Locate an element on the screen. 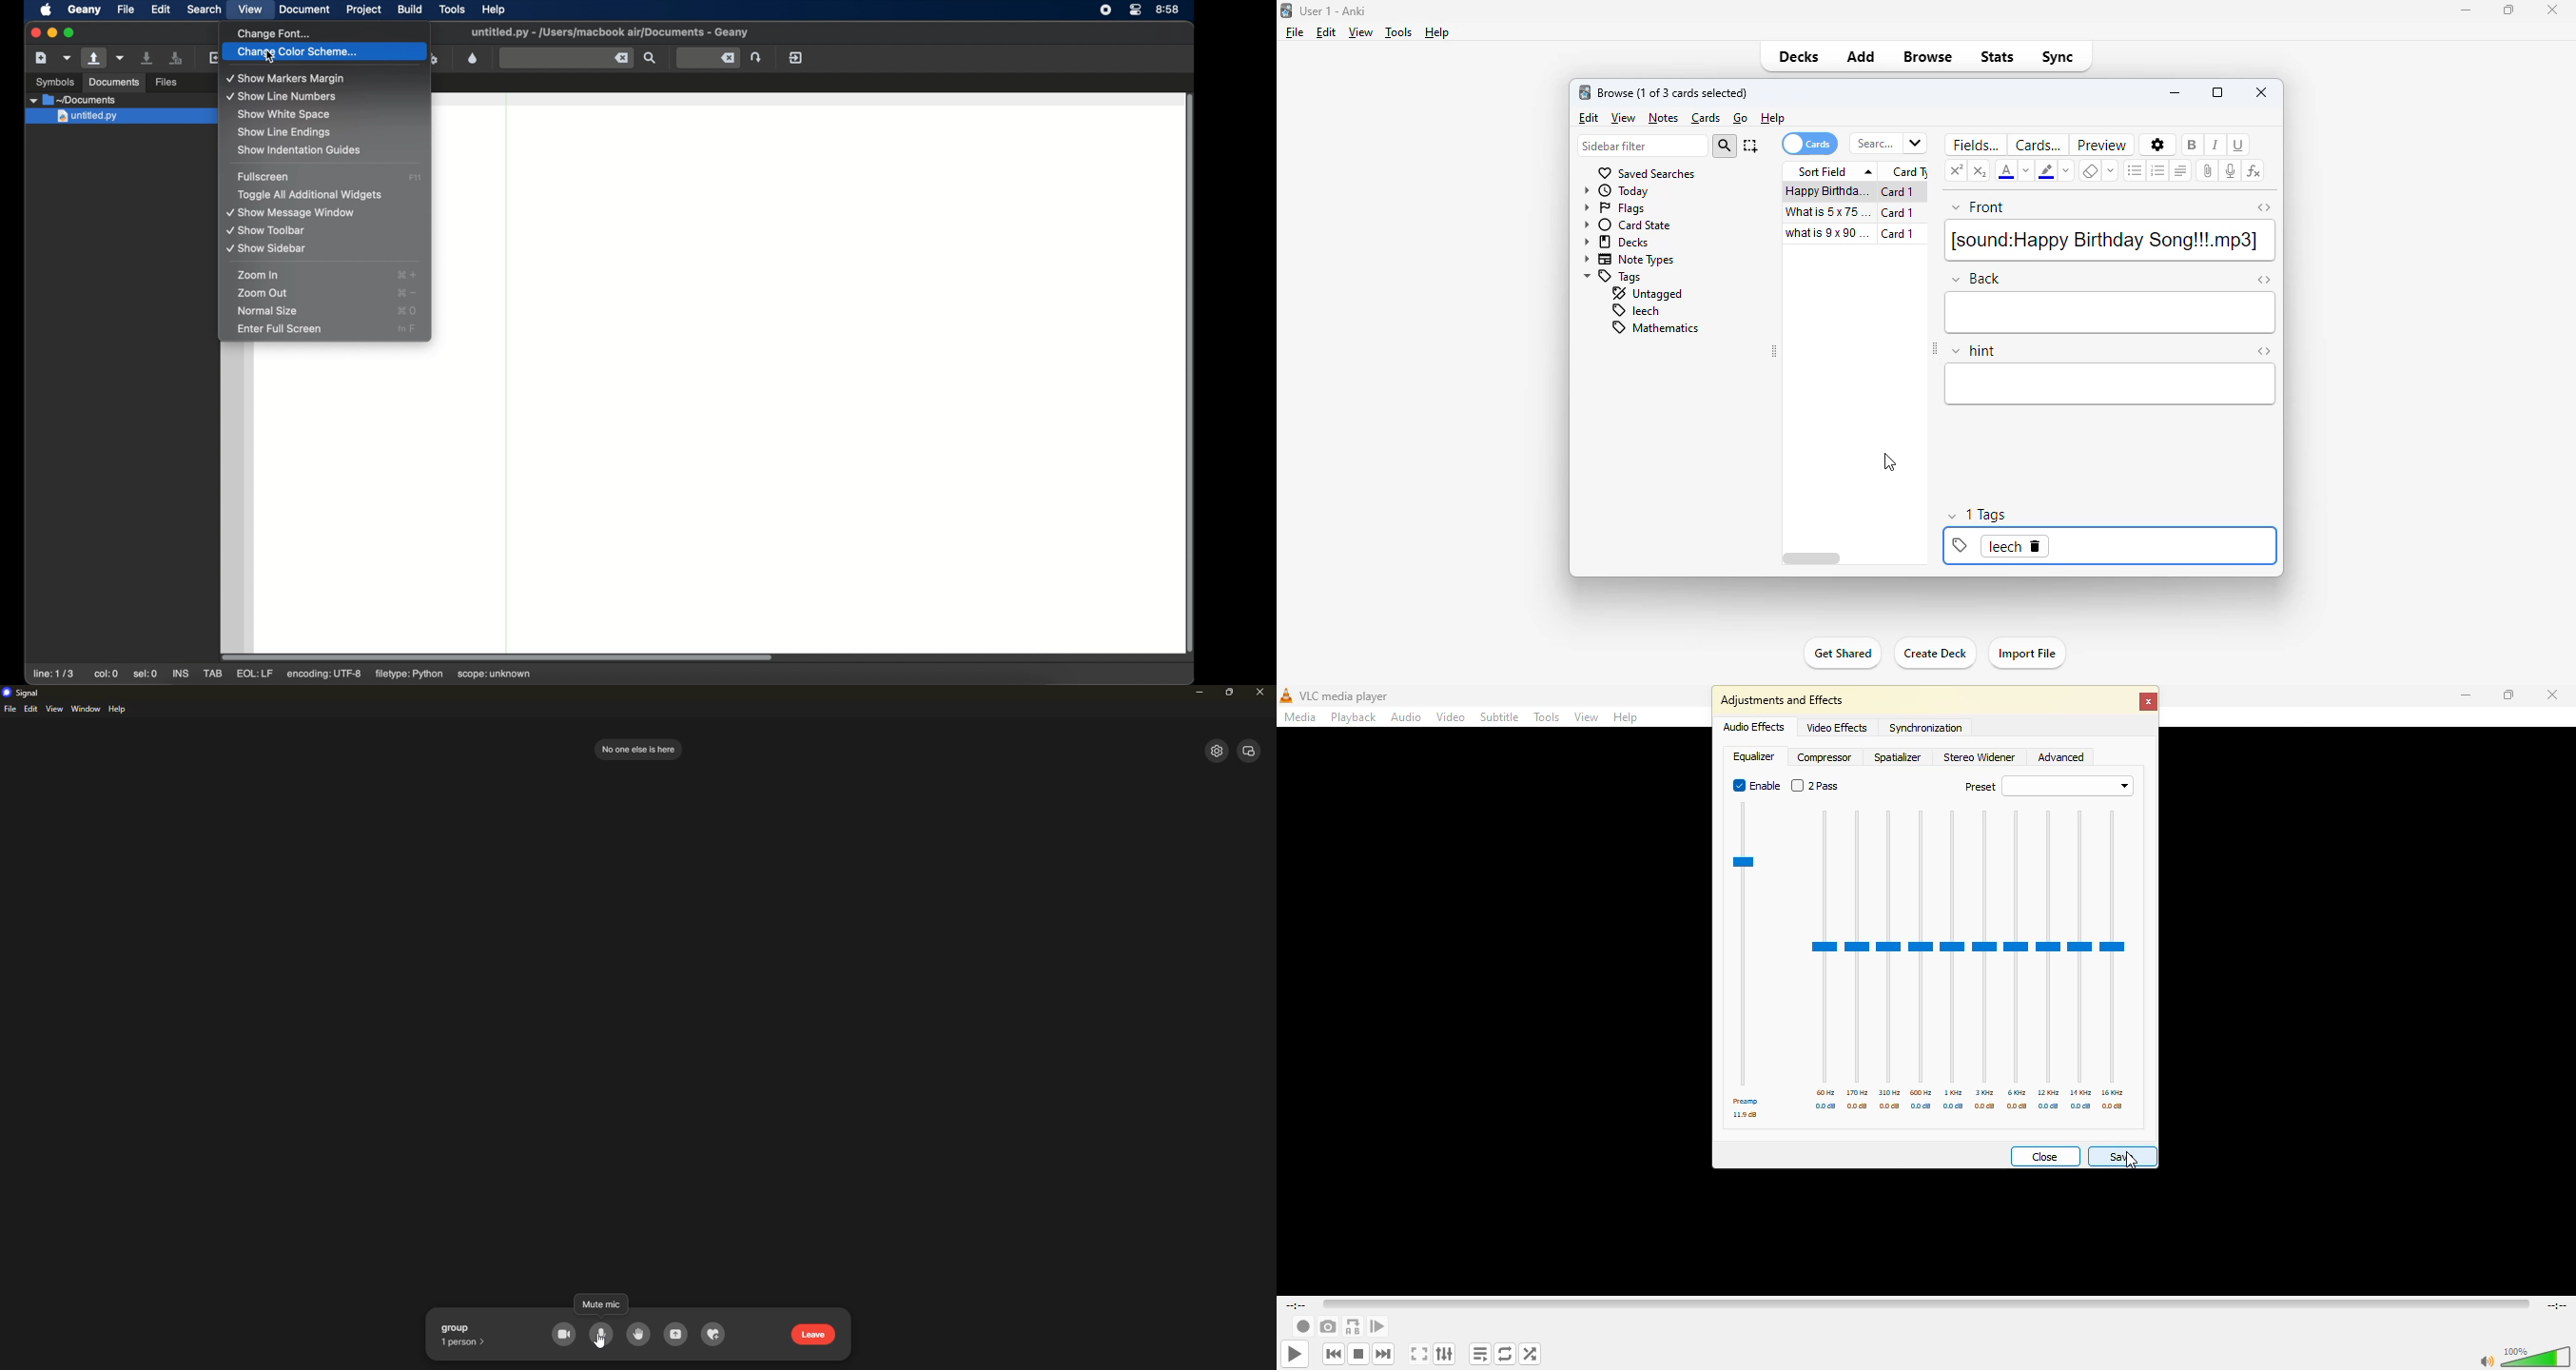 The width and height of the screenshot is (2576, 1372). maximize is located at coordinates (2218, 92).